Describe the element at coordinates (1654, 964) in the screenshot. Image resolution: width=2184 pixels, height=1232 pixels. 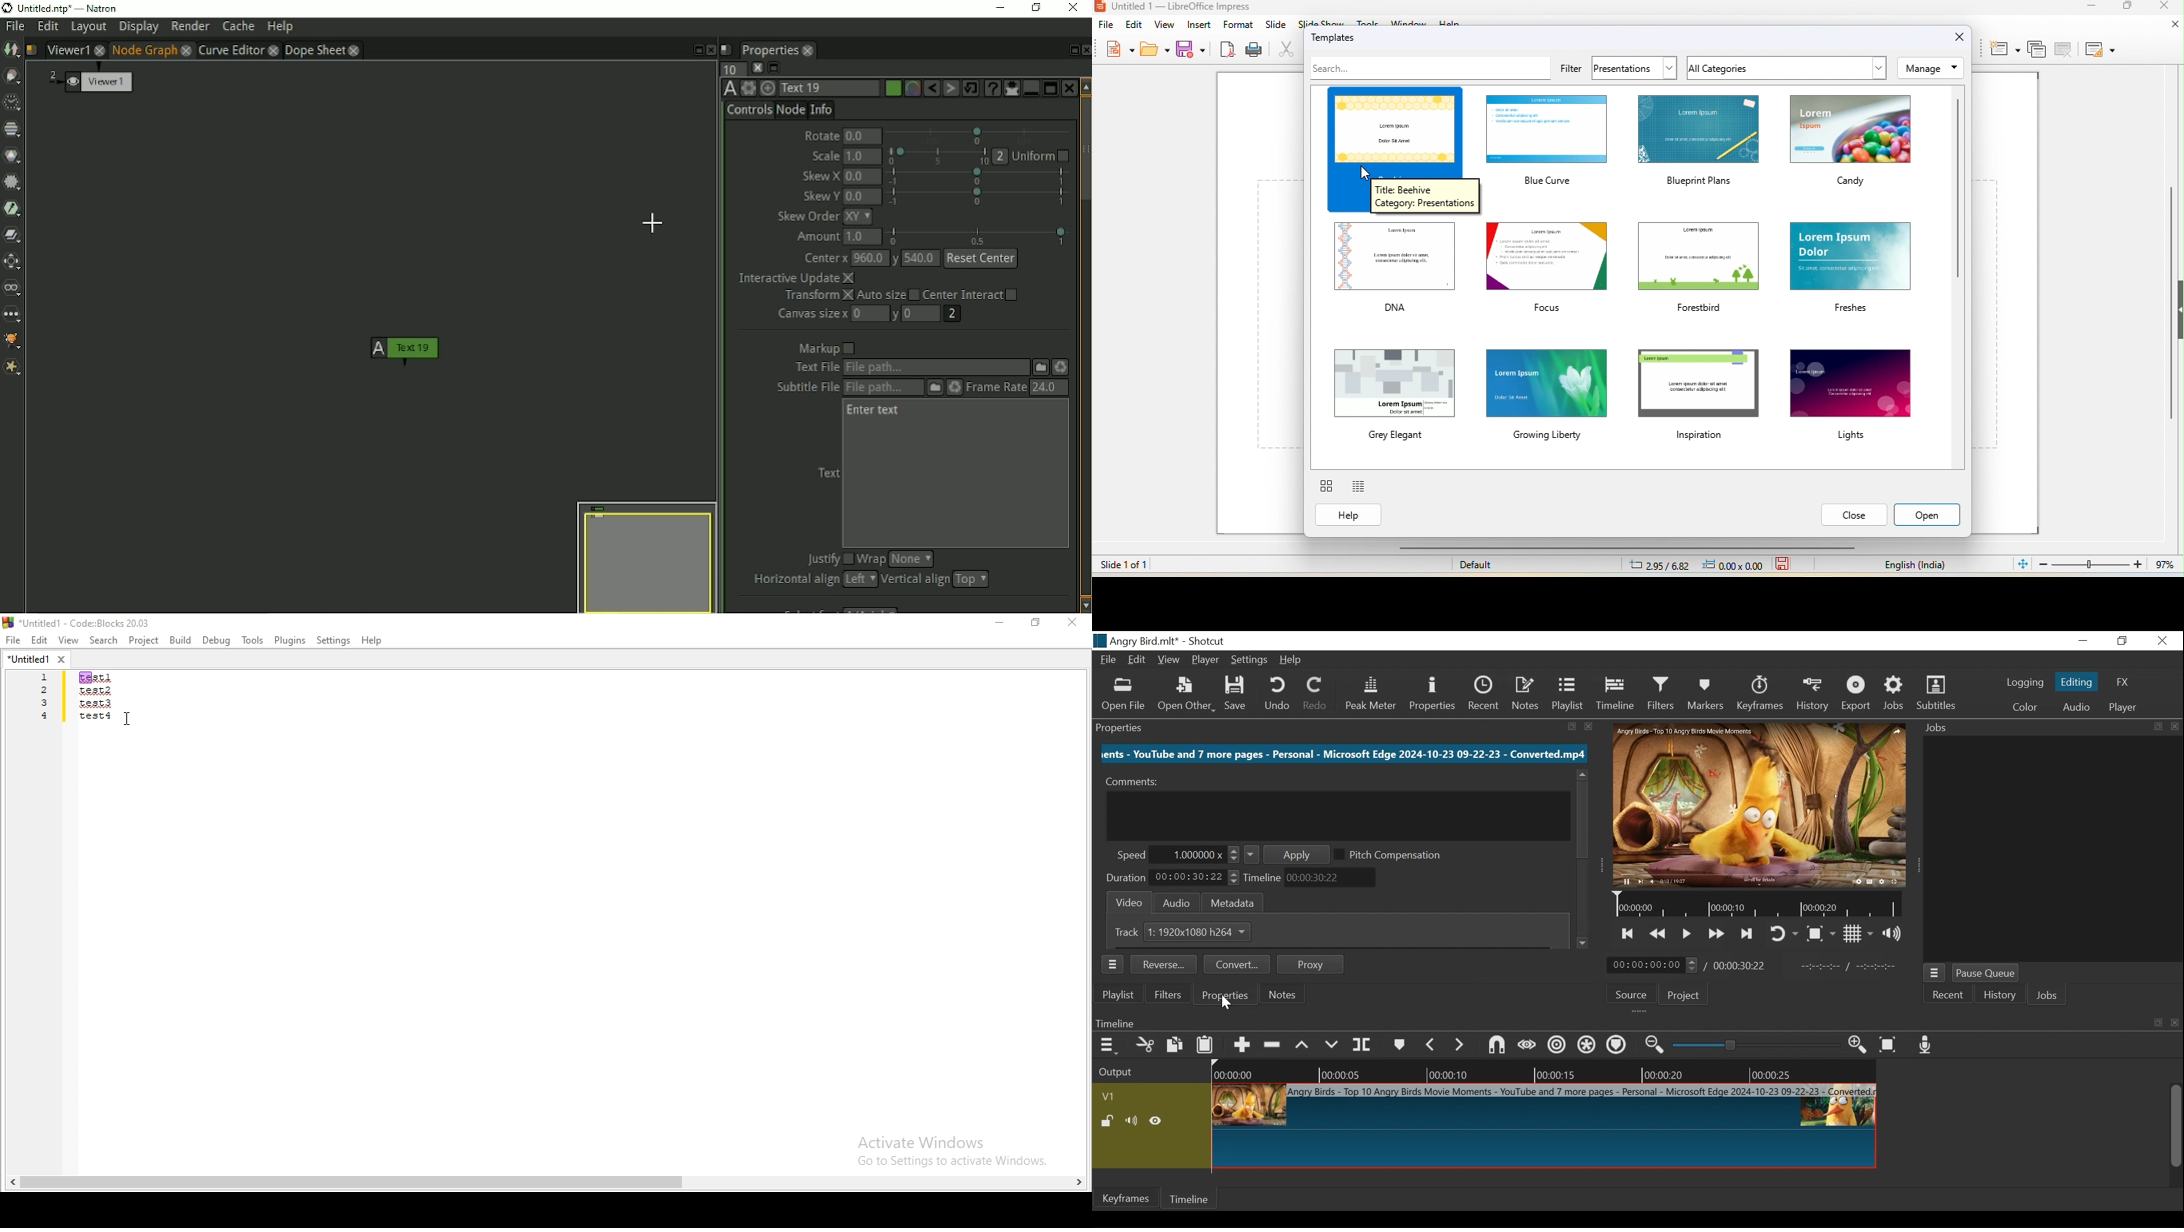
I see `Current duration` at that location.